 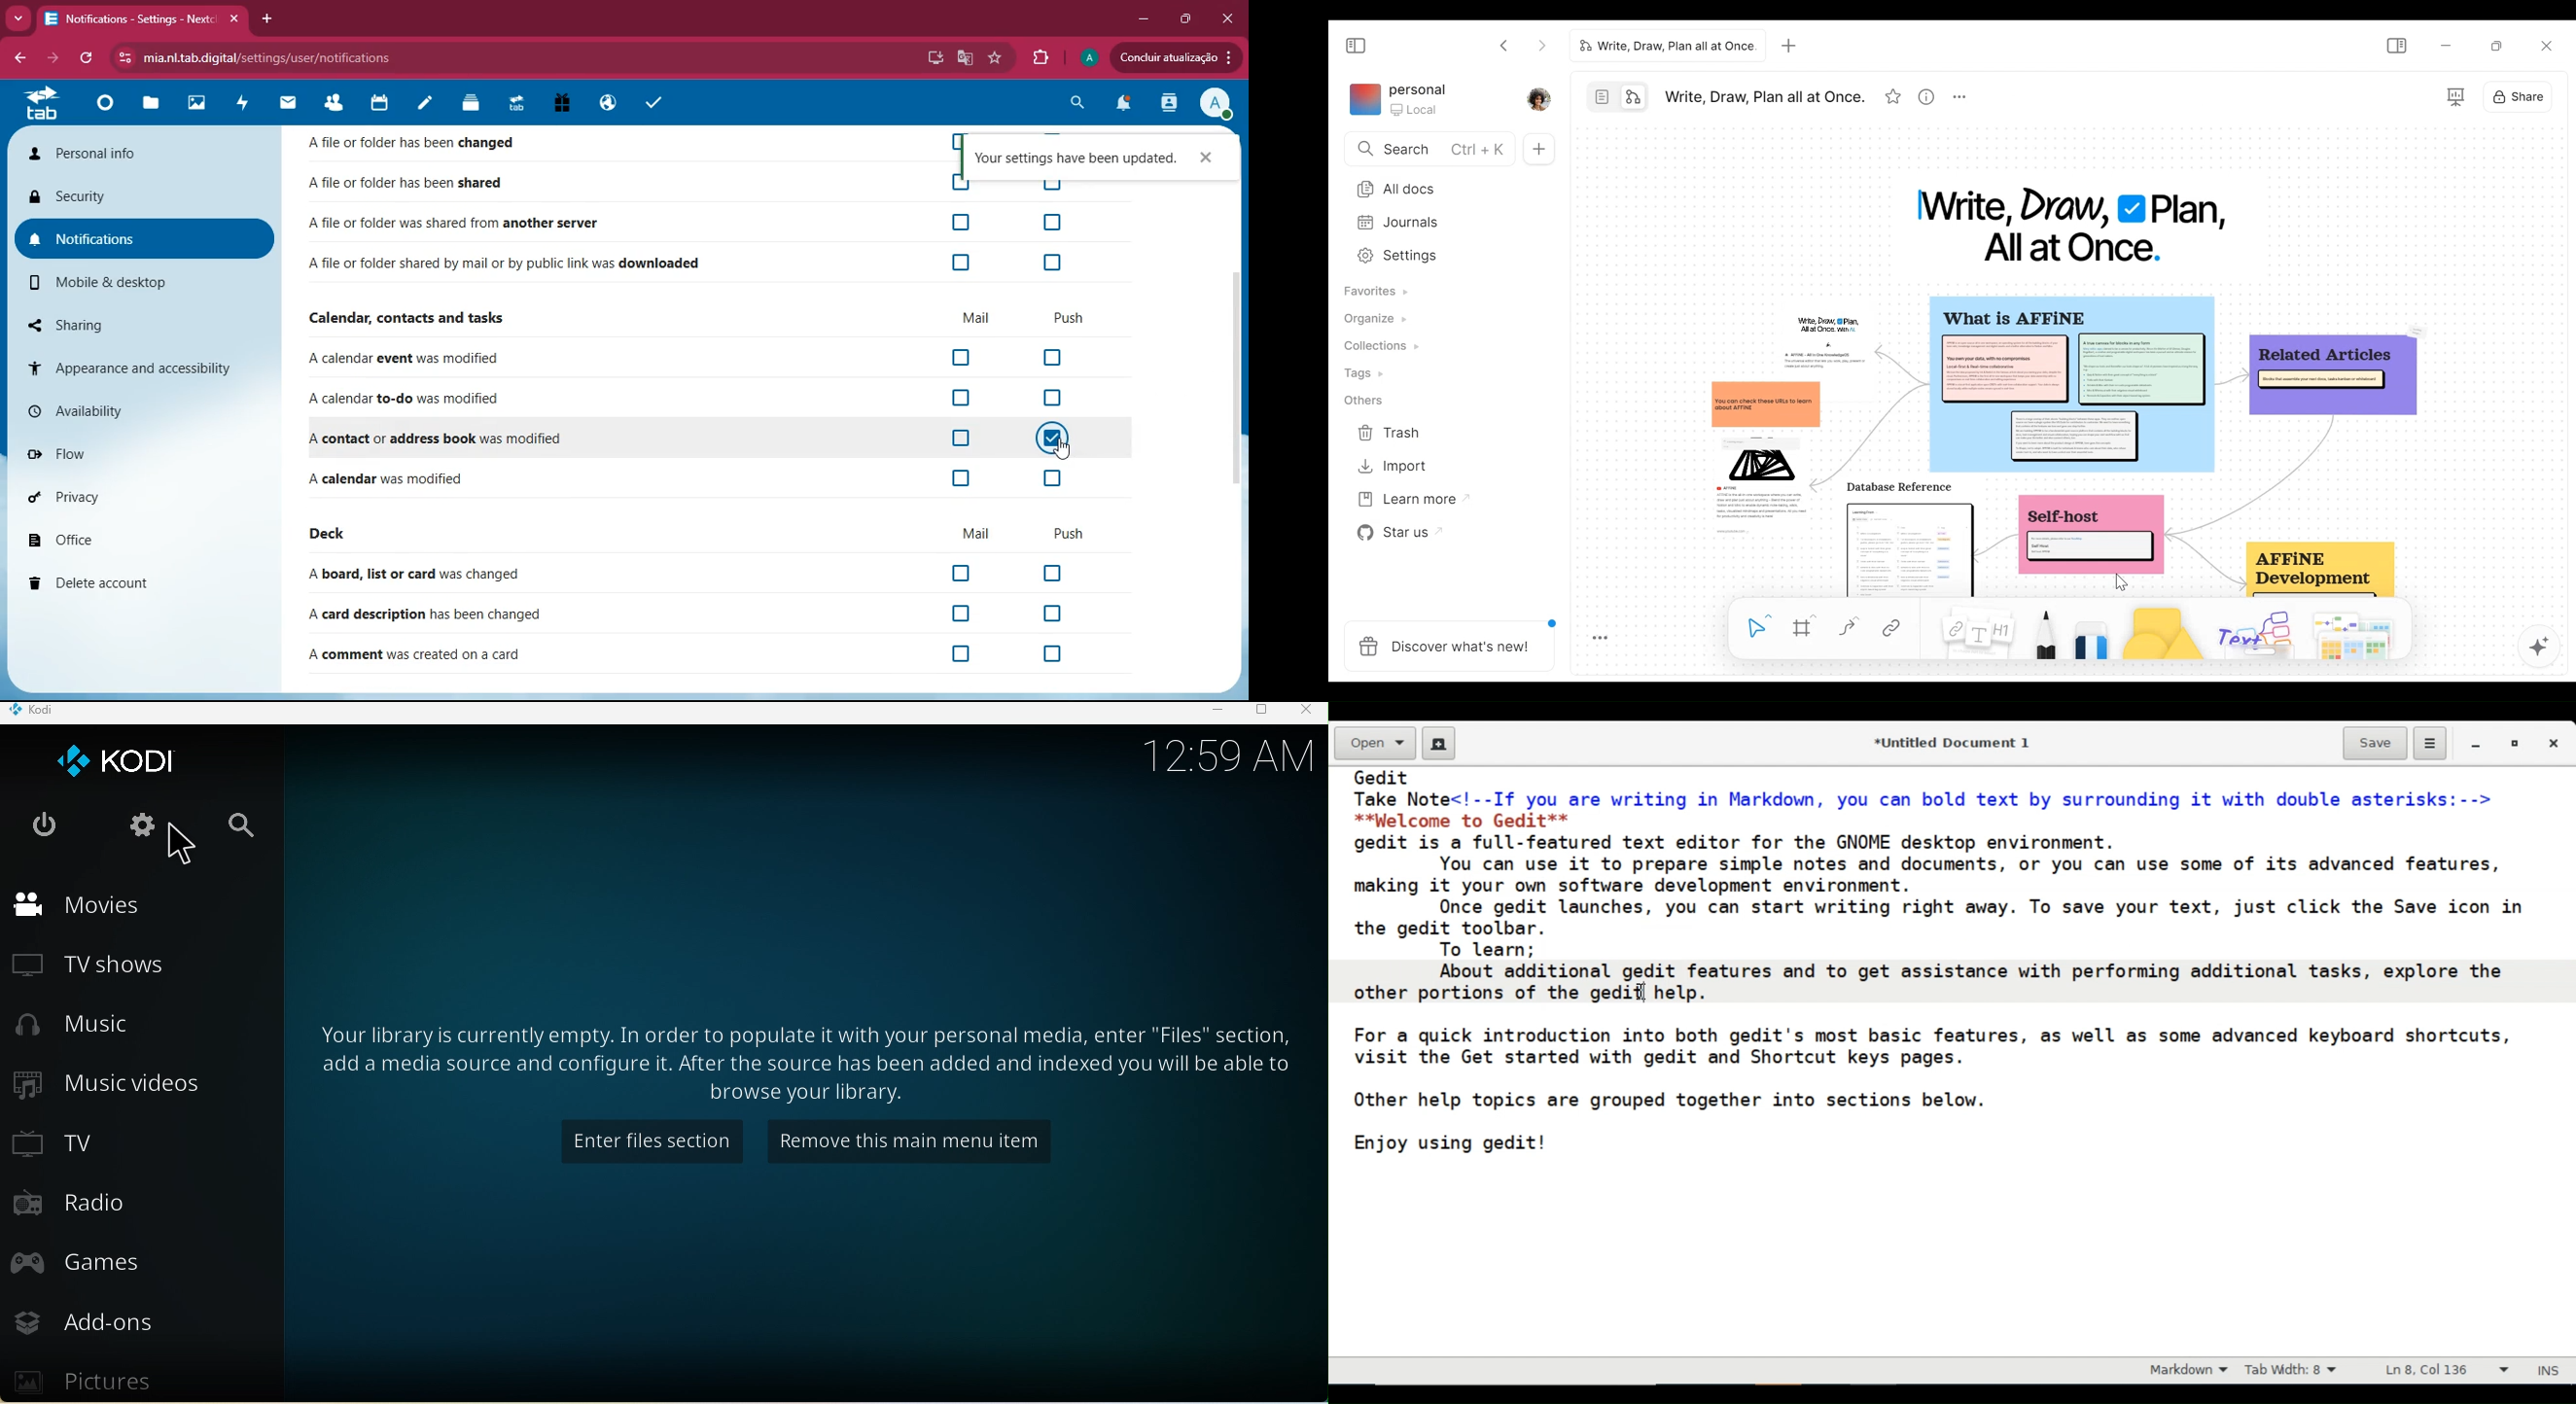 I want to click on mail, so click(x=293, y=105).